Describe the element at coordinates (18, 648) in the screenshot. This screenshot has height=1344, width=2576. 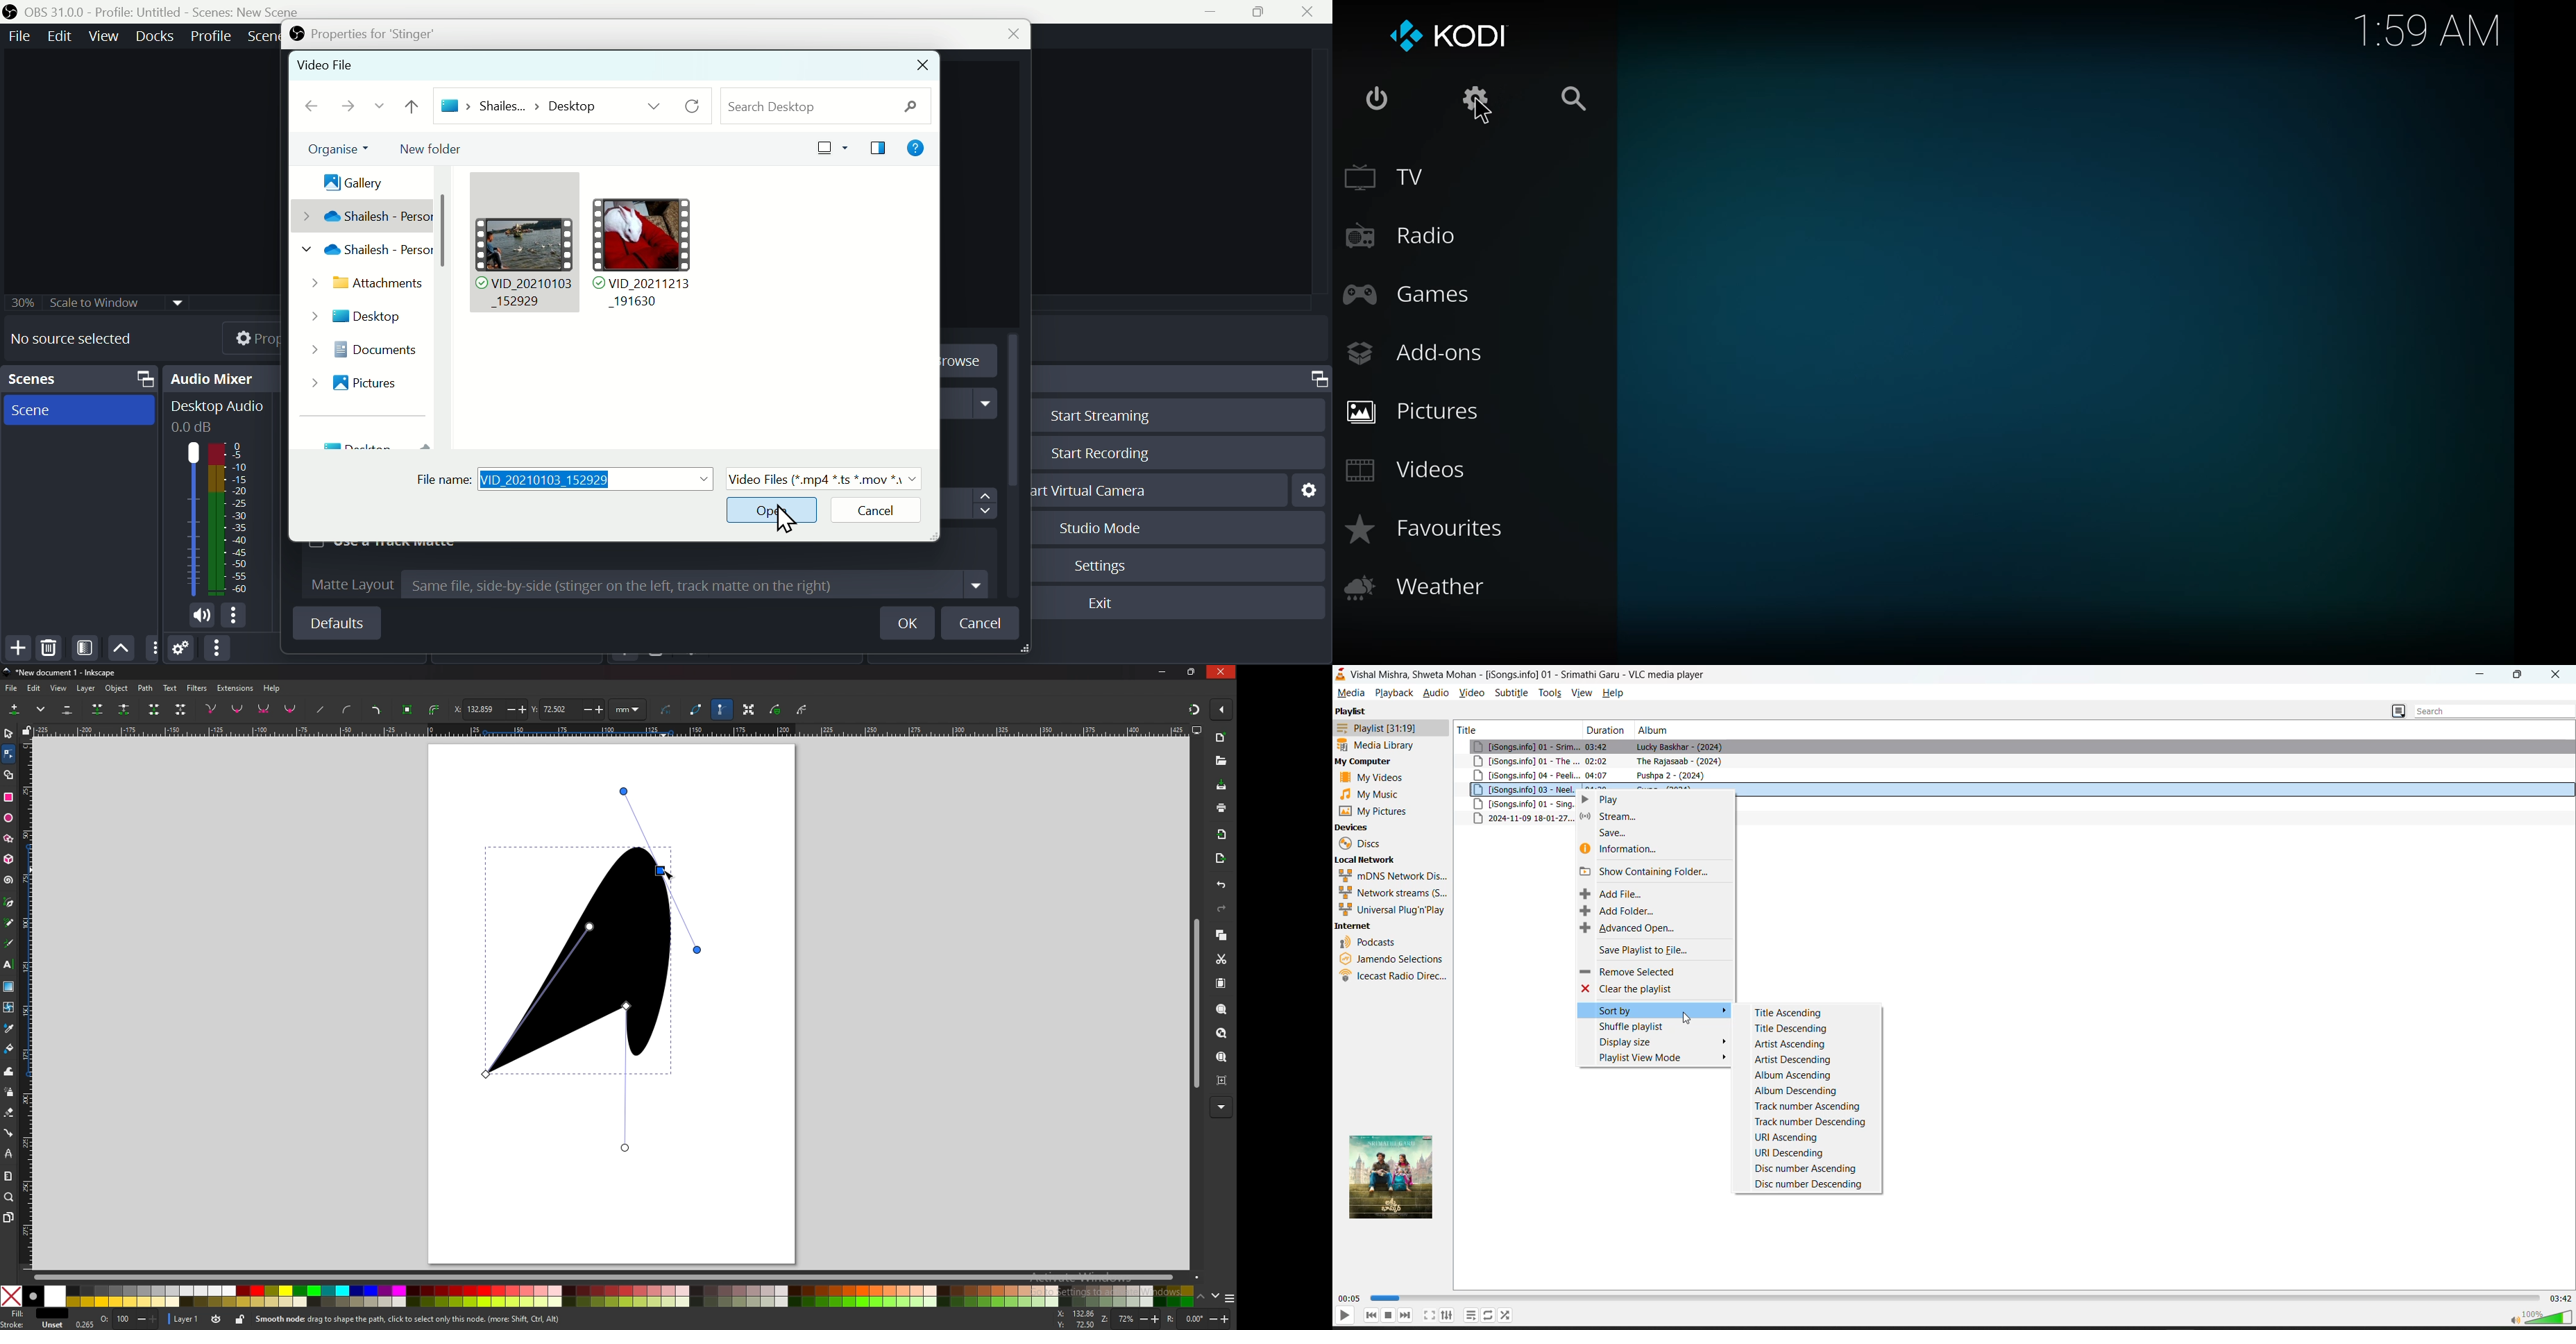
I see `Add` at that location.